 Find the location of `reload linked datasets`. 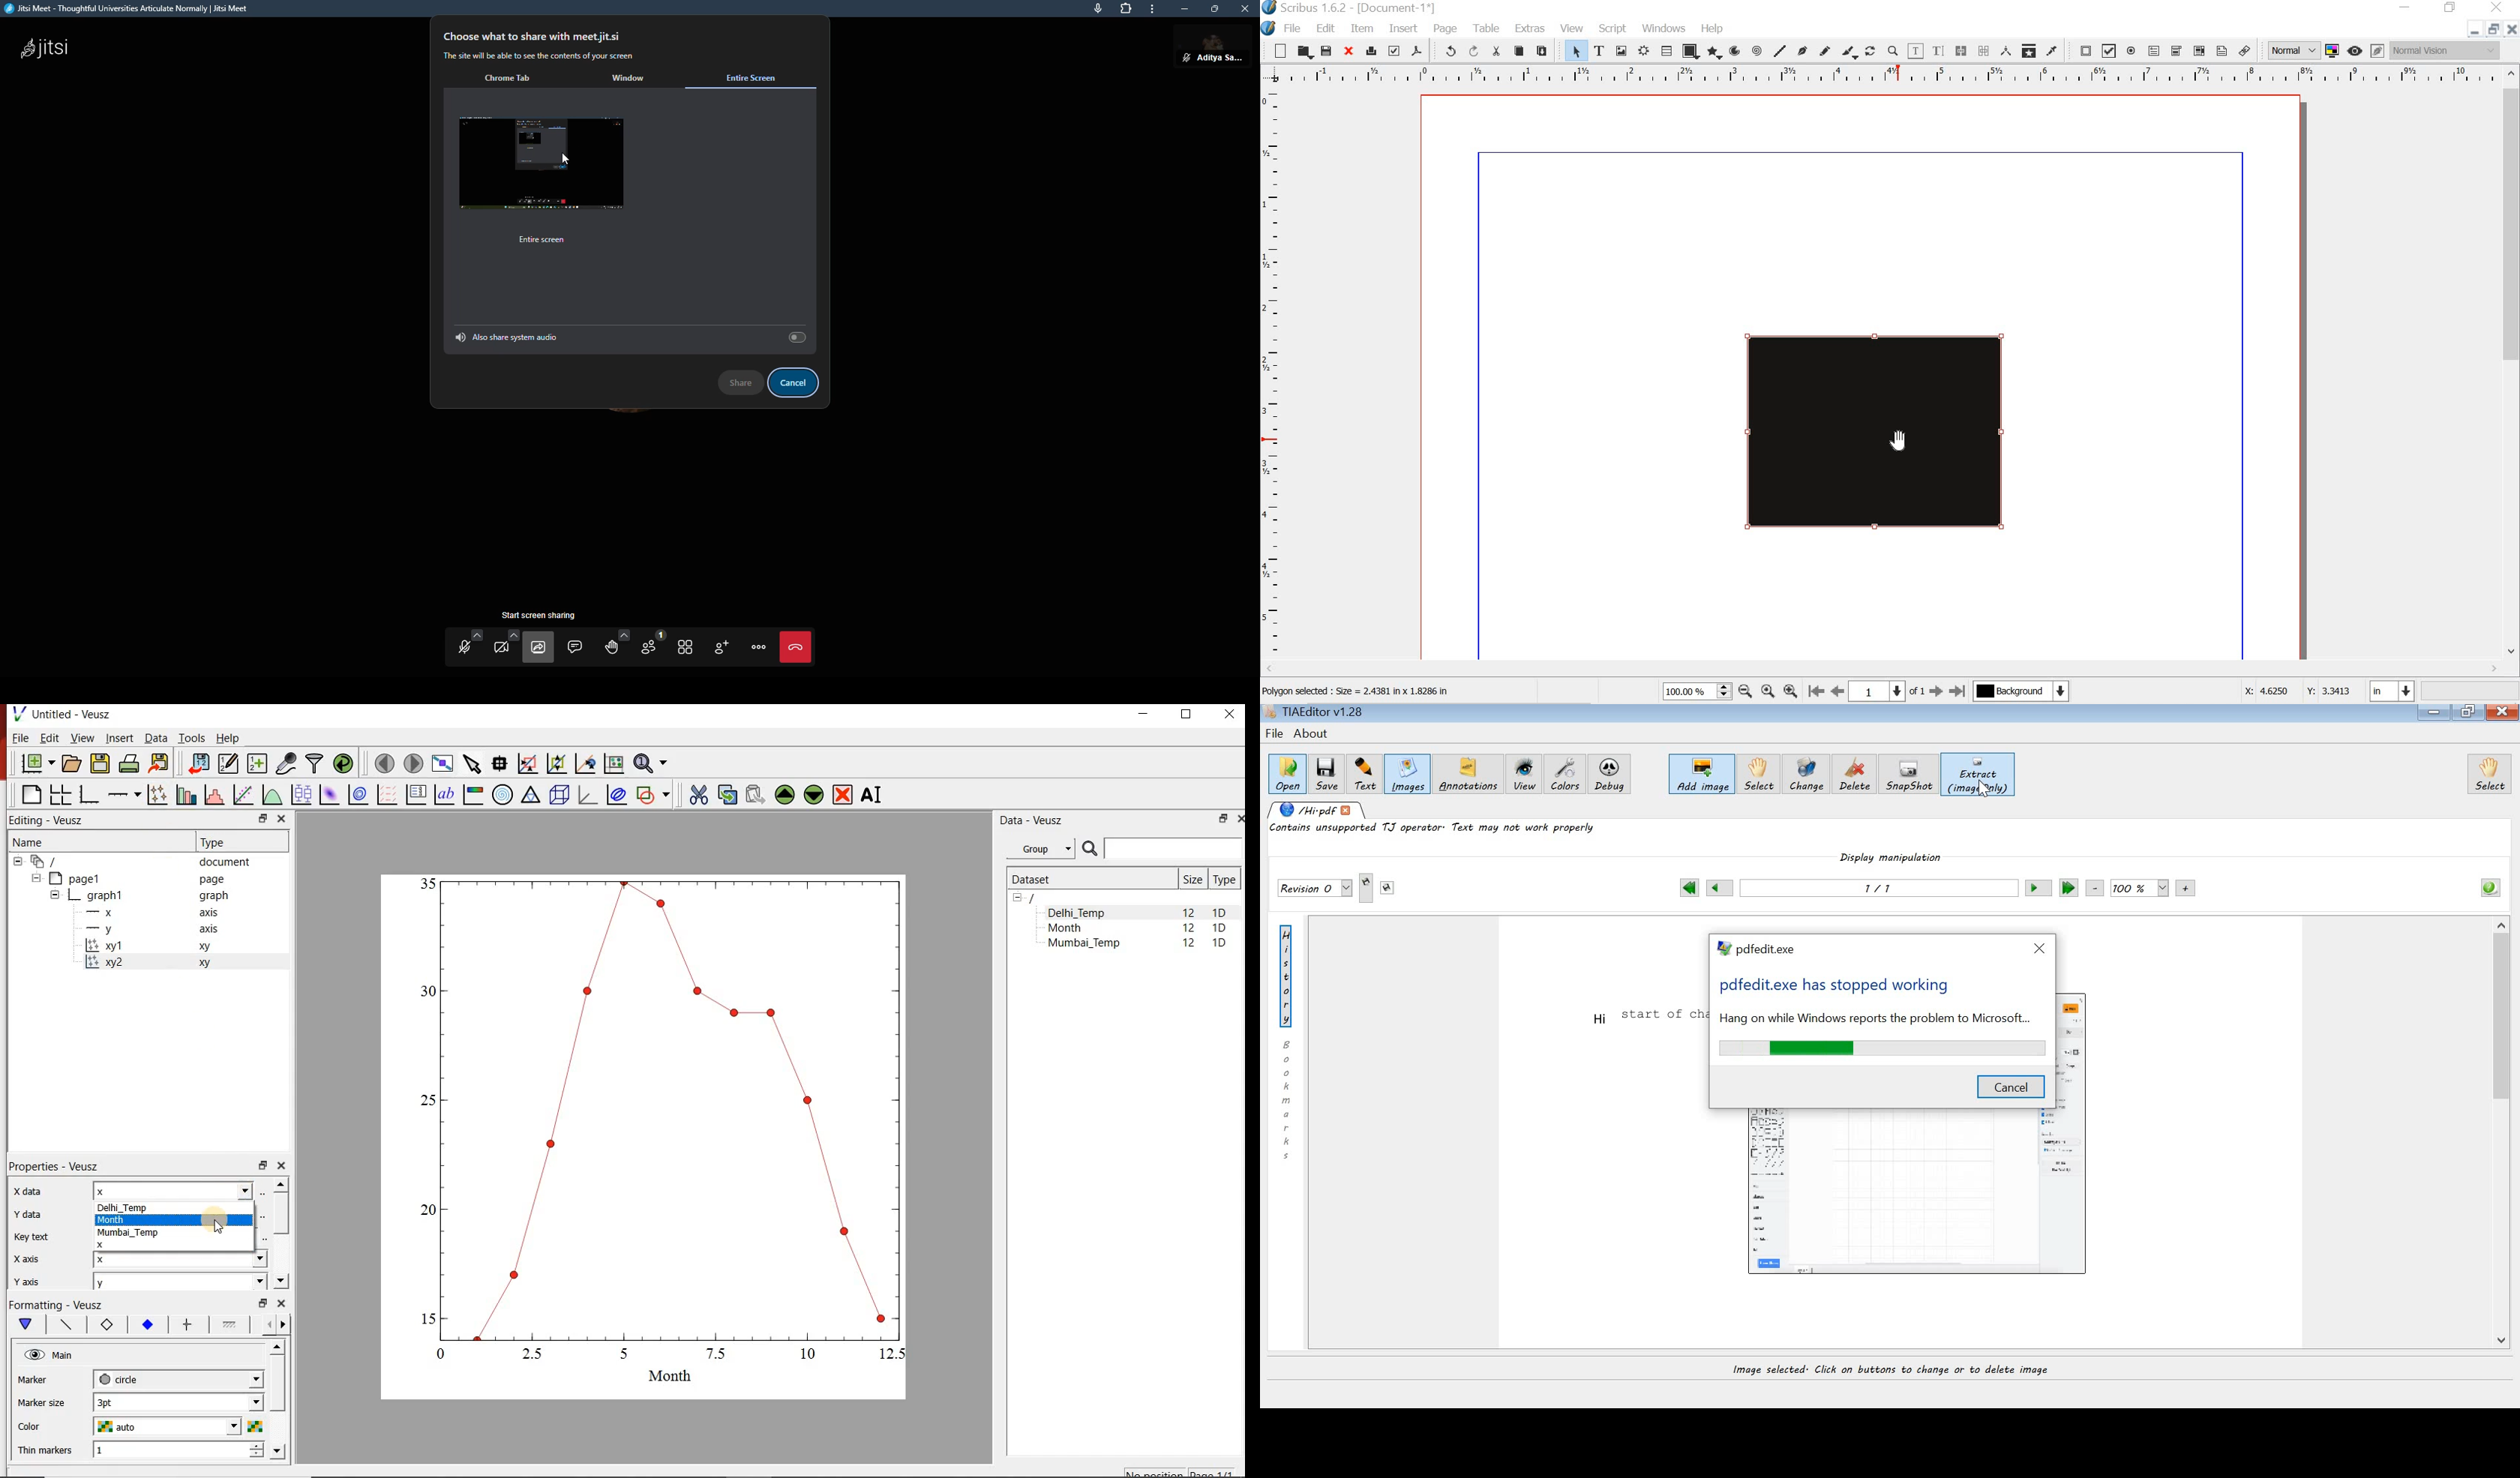

reload linked datasets is located at coordinates (343, 762).